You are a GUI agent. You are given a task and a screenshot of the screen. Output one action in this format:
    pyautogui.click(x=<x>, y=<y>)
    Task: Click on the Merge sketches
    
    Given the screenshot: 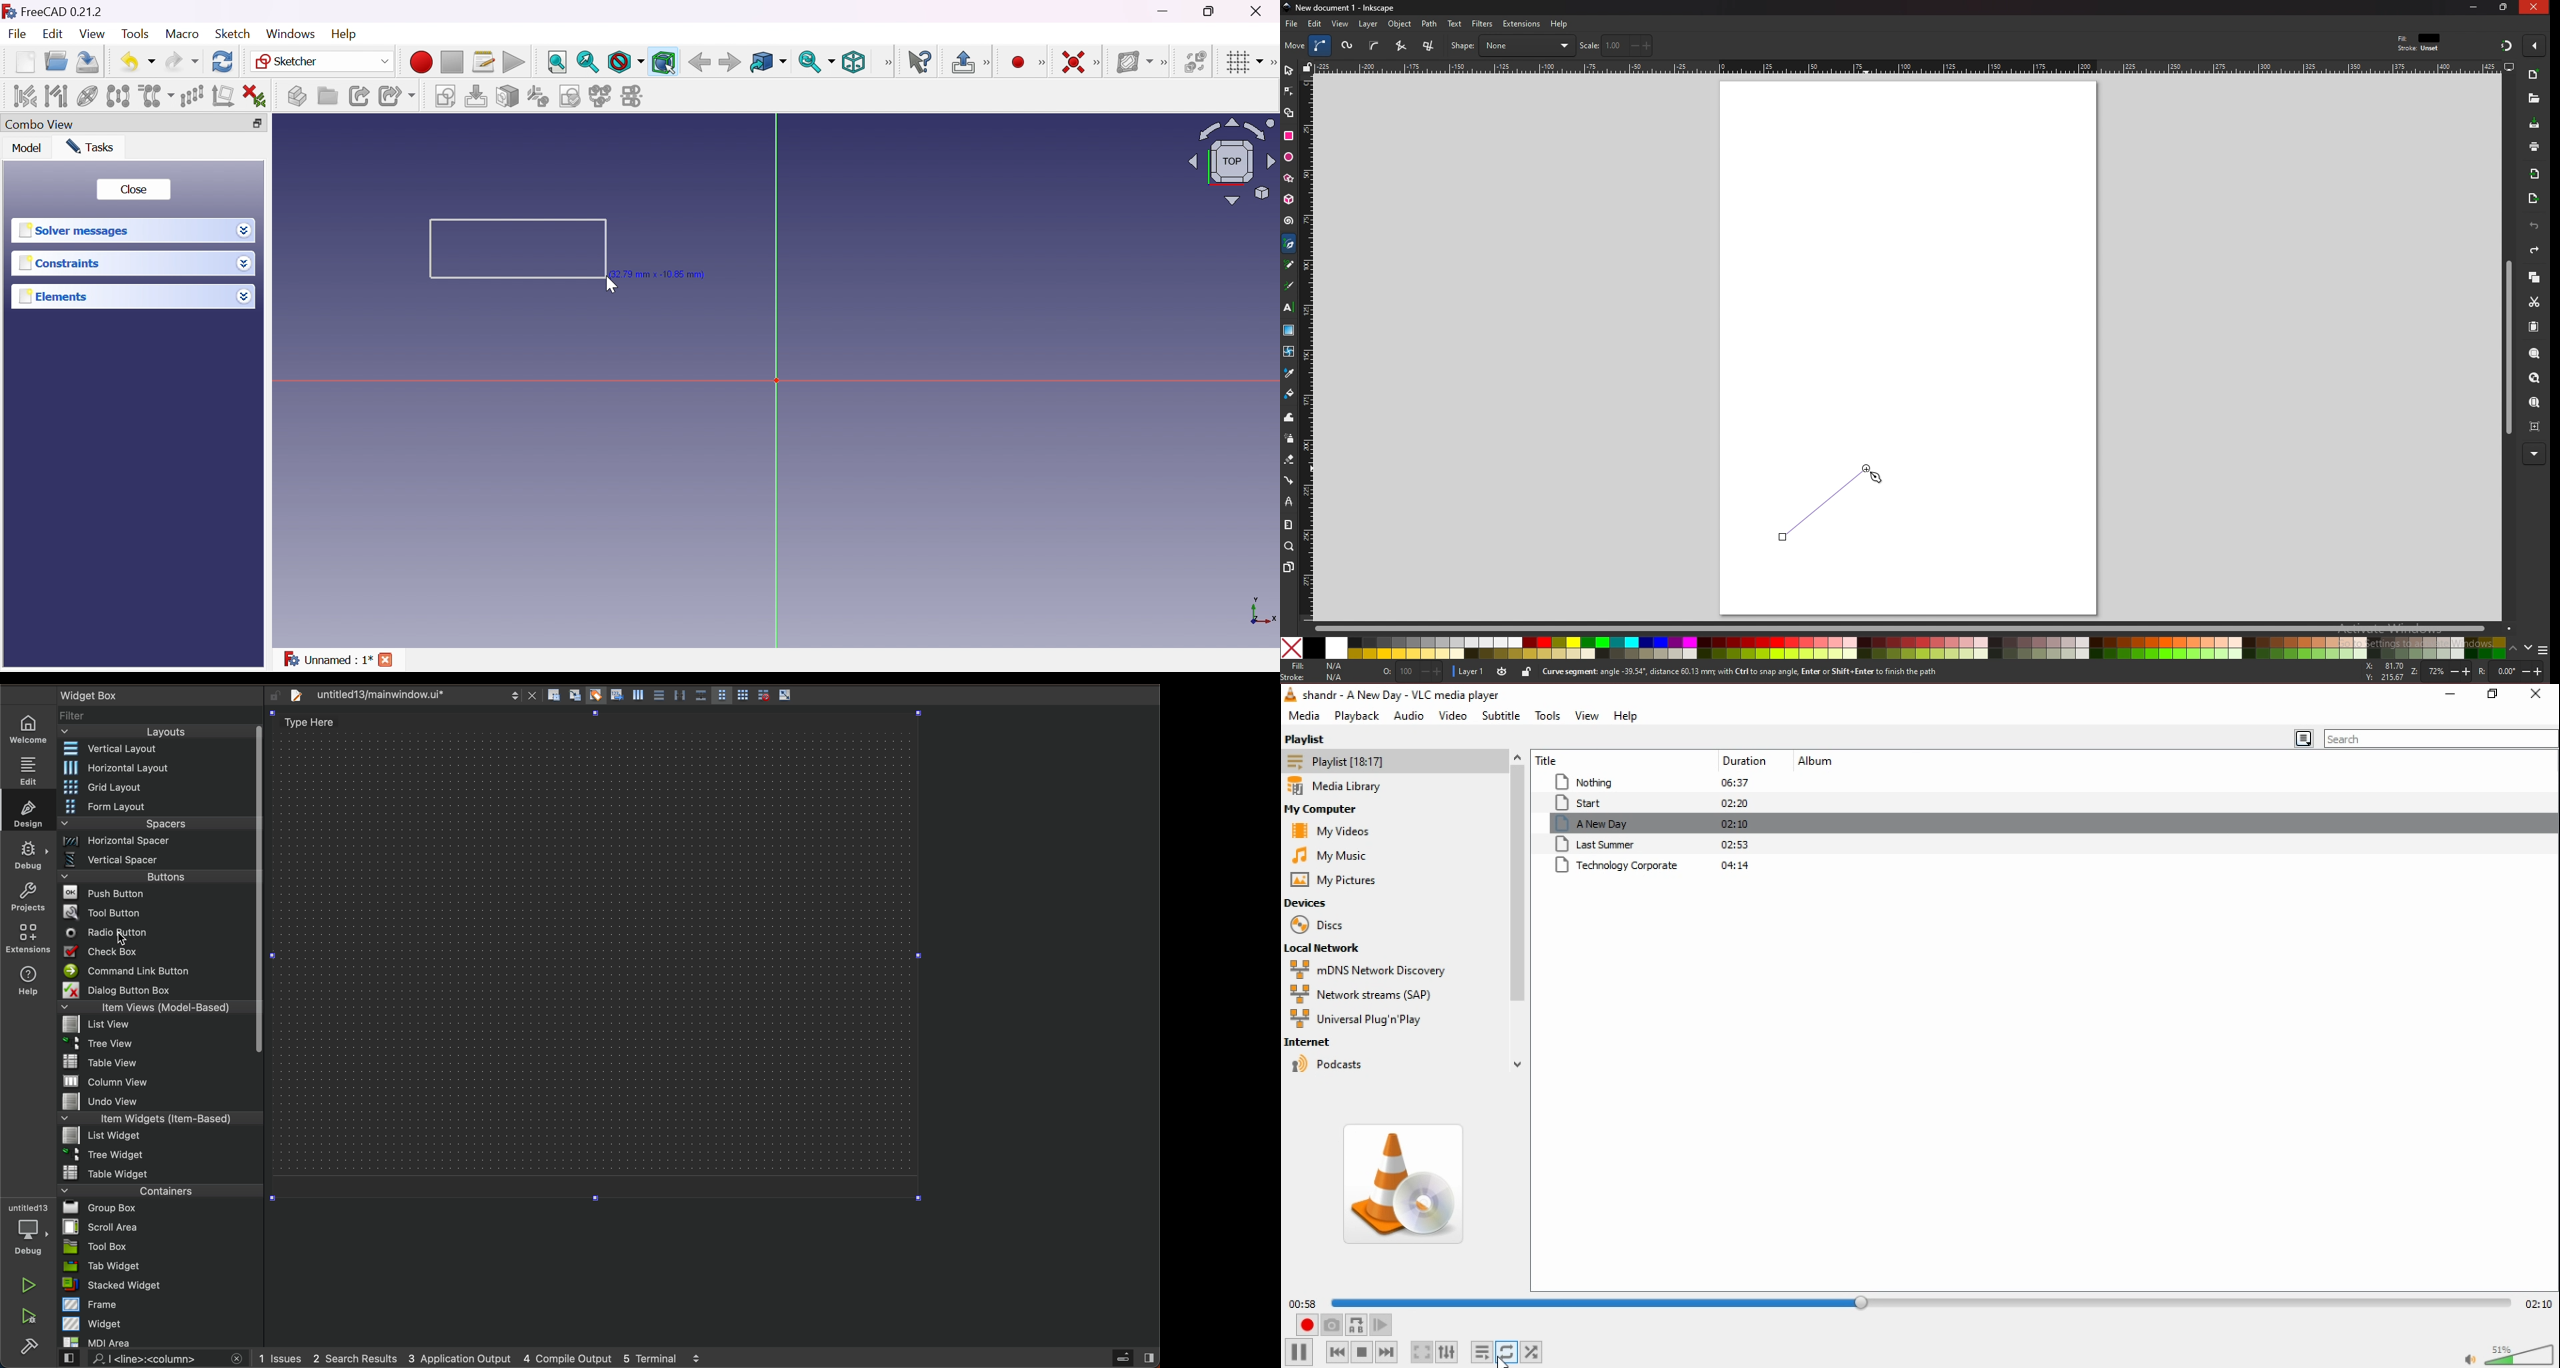 What is the action you would take?
    pyautogui.click(x=600, y=97)
    